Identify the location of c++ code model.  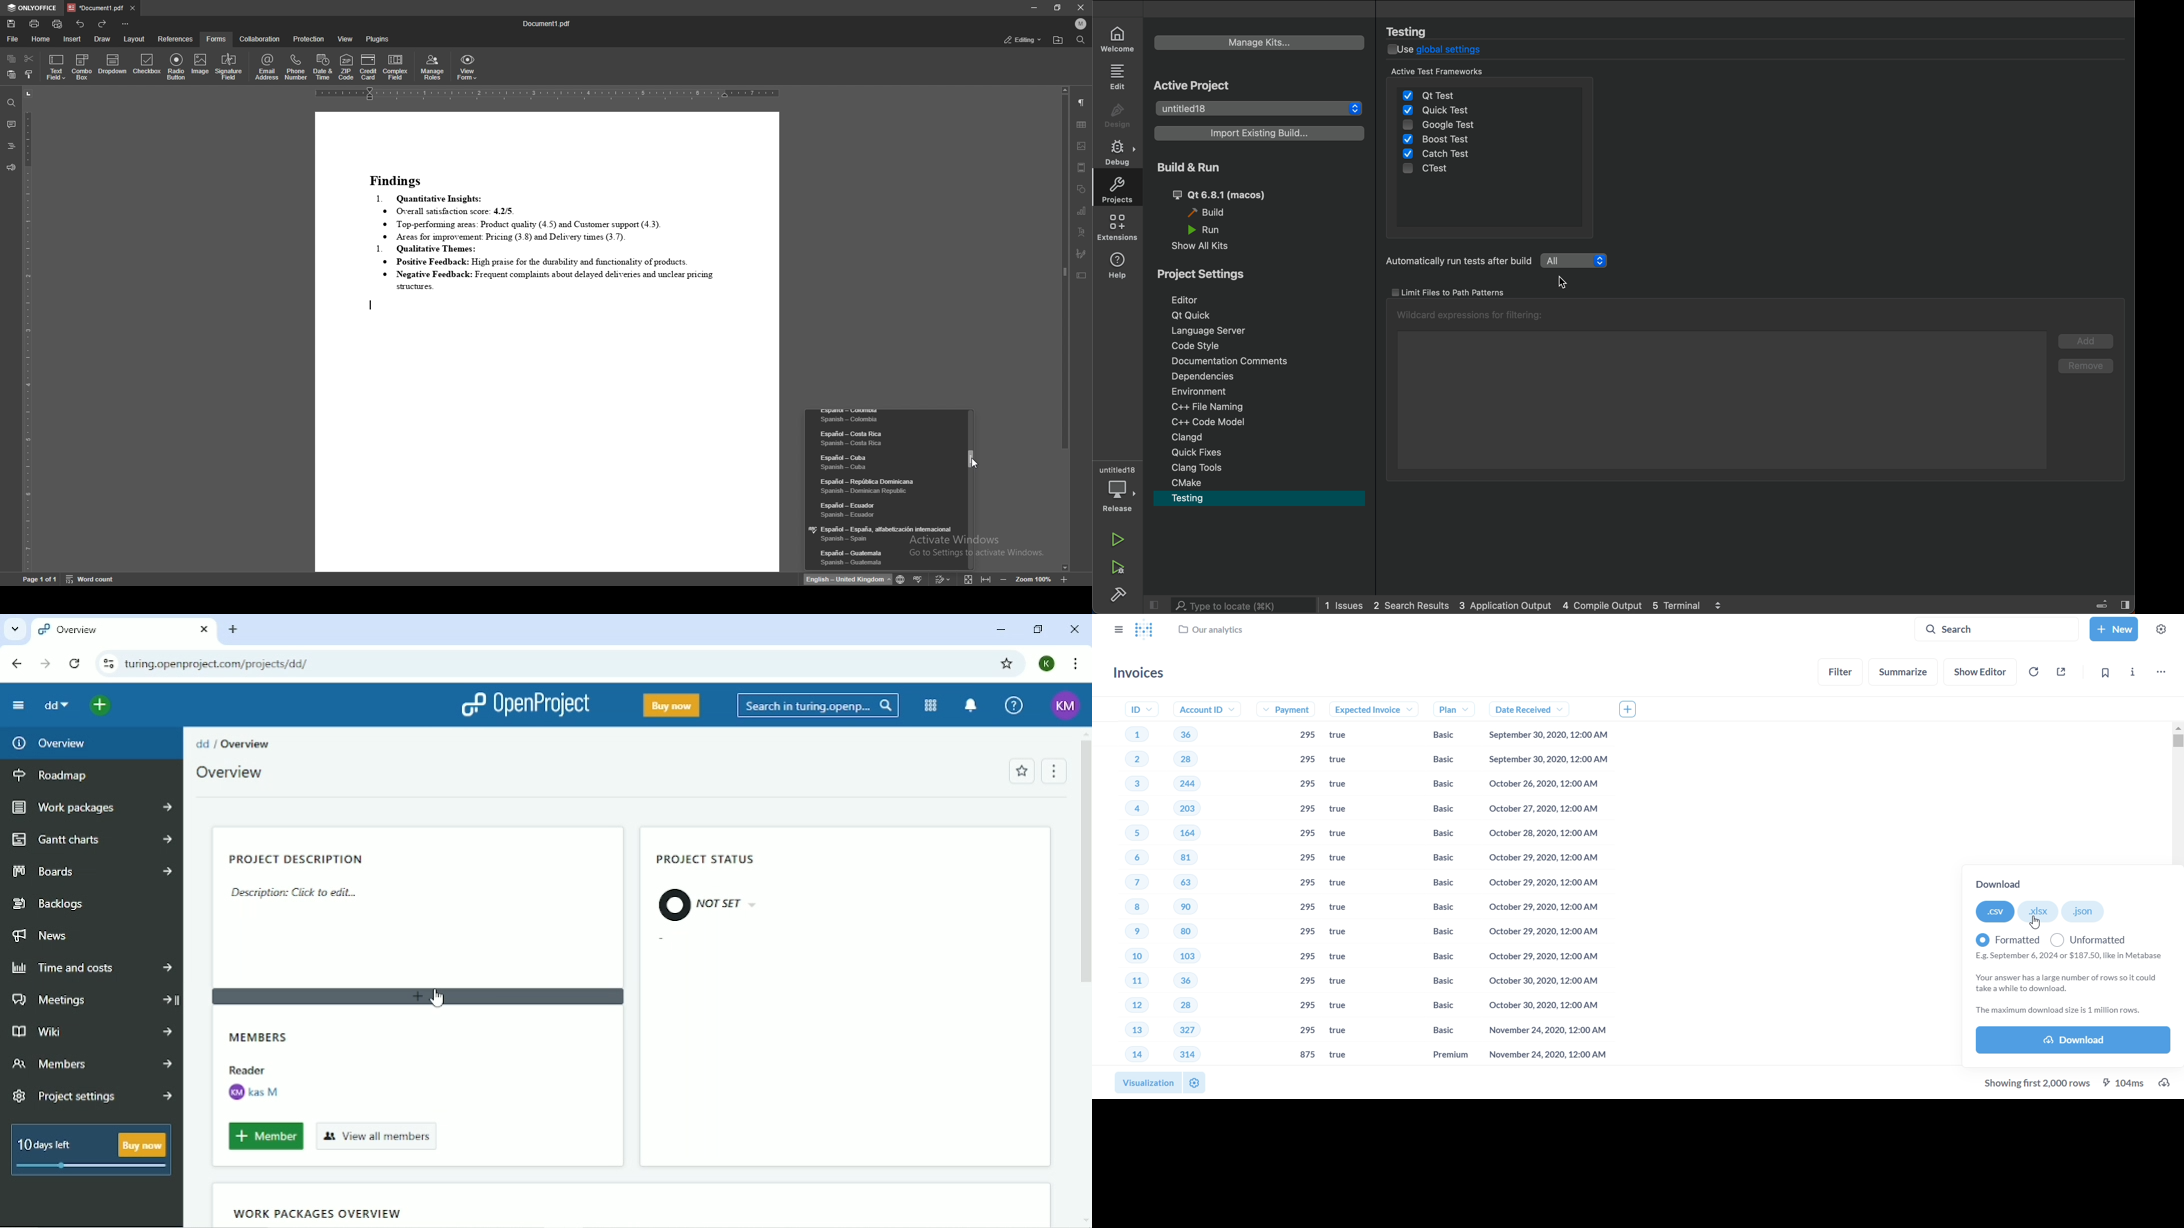
(1204, 420).